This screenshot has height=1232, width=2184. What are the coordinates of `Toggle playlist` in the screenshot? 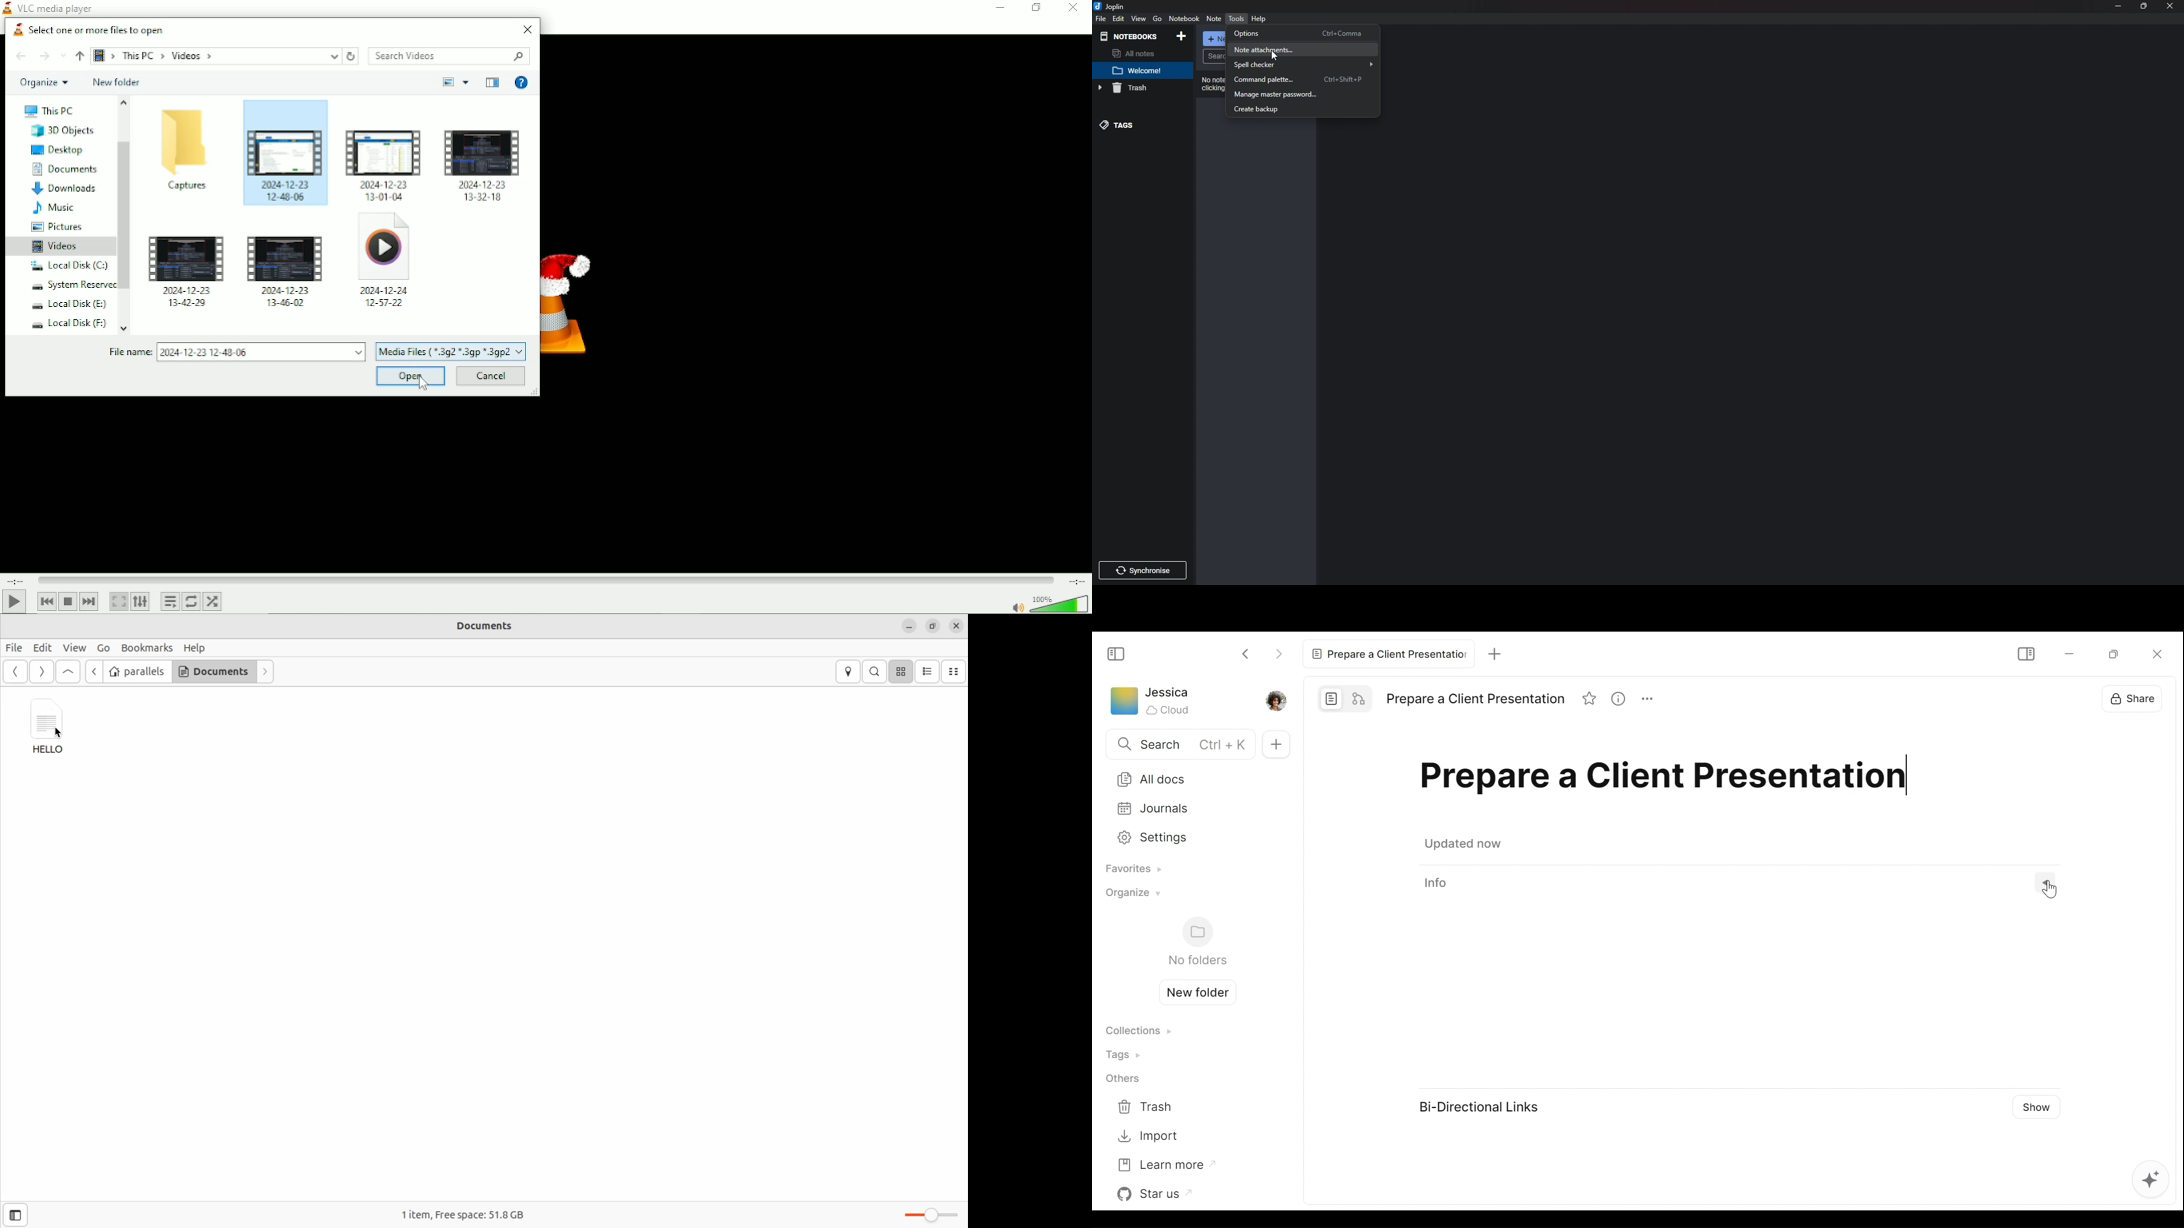 It's located at (169, 602).